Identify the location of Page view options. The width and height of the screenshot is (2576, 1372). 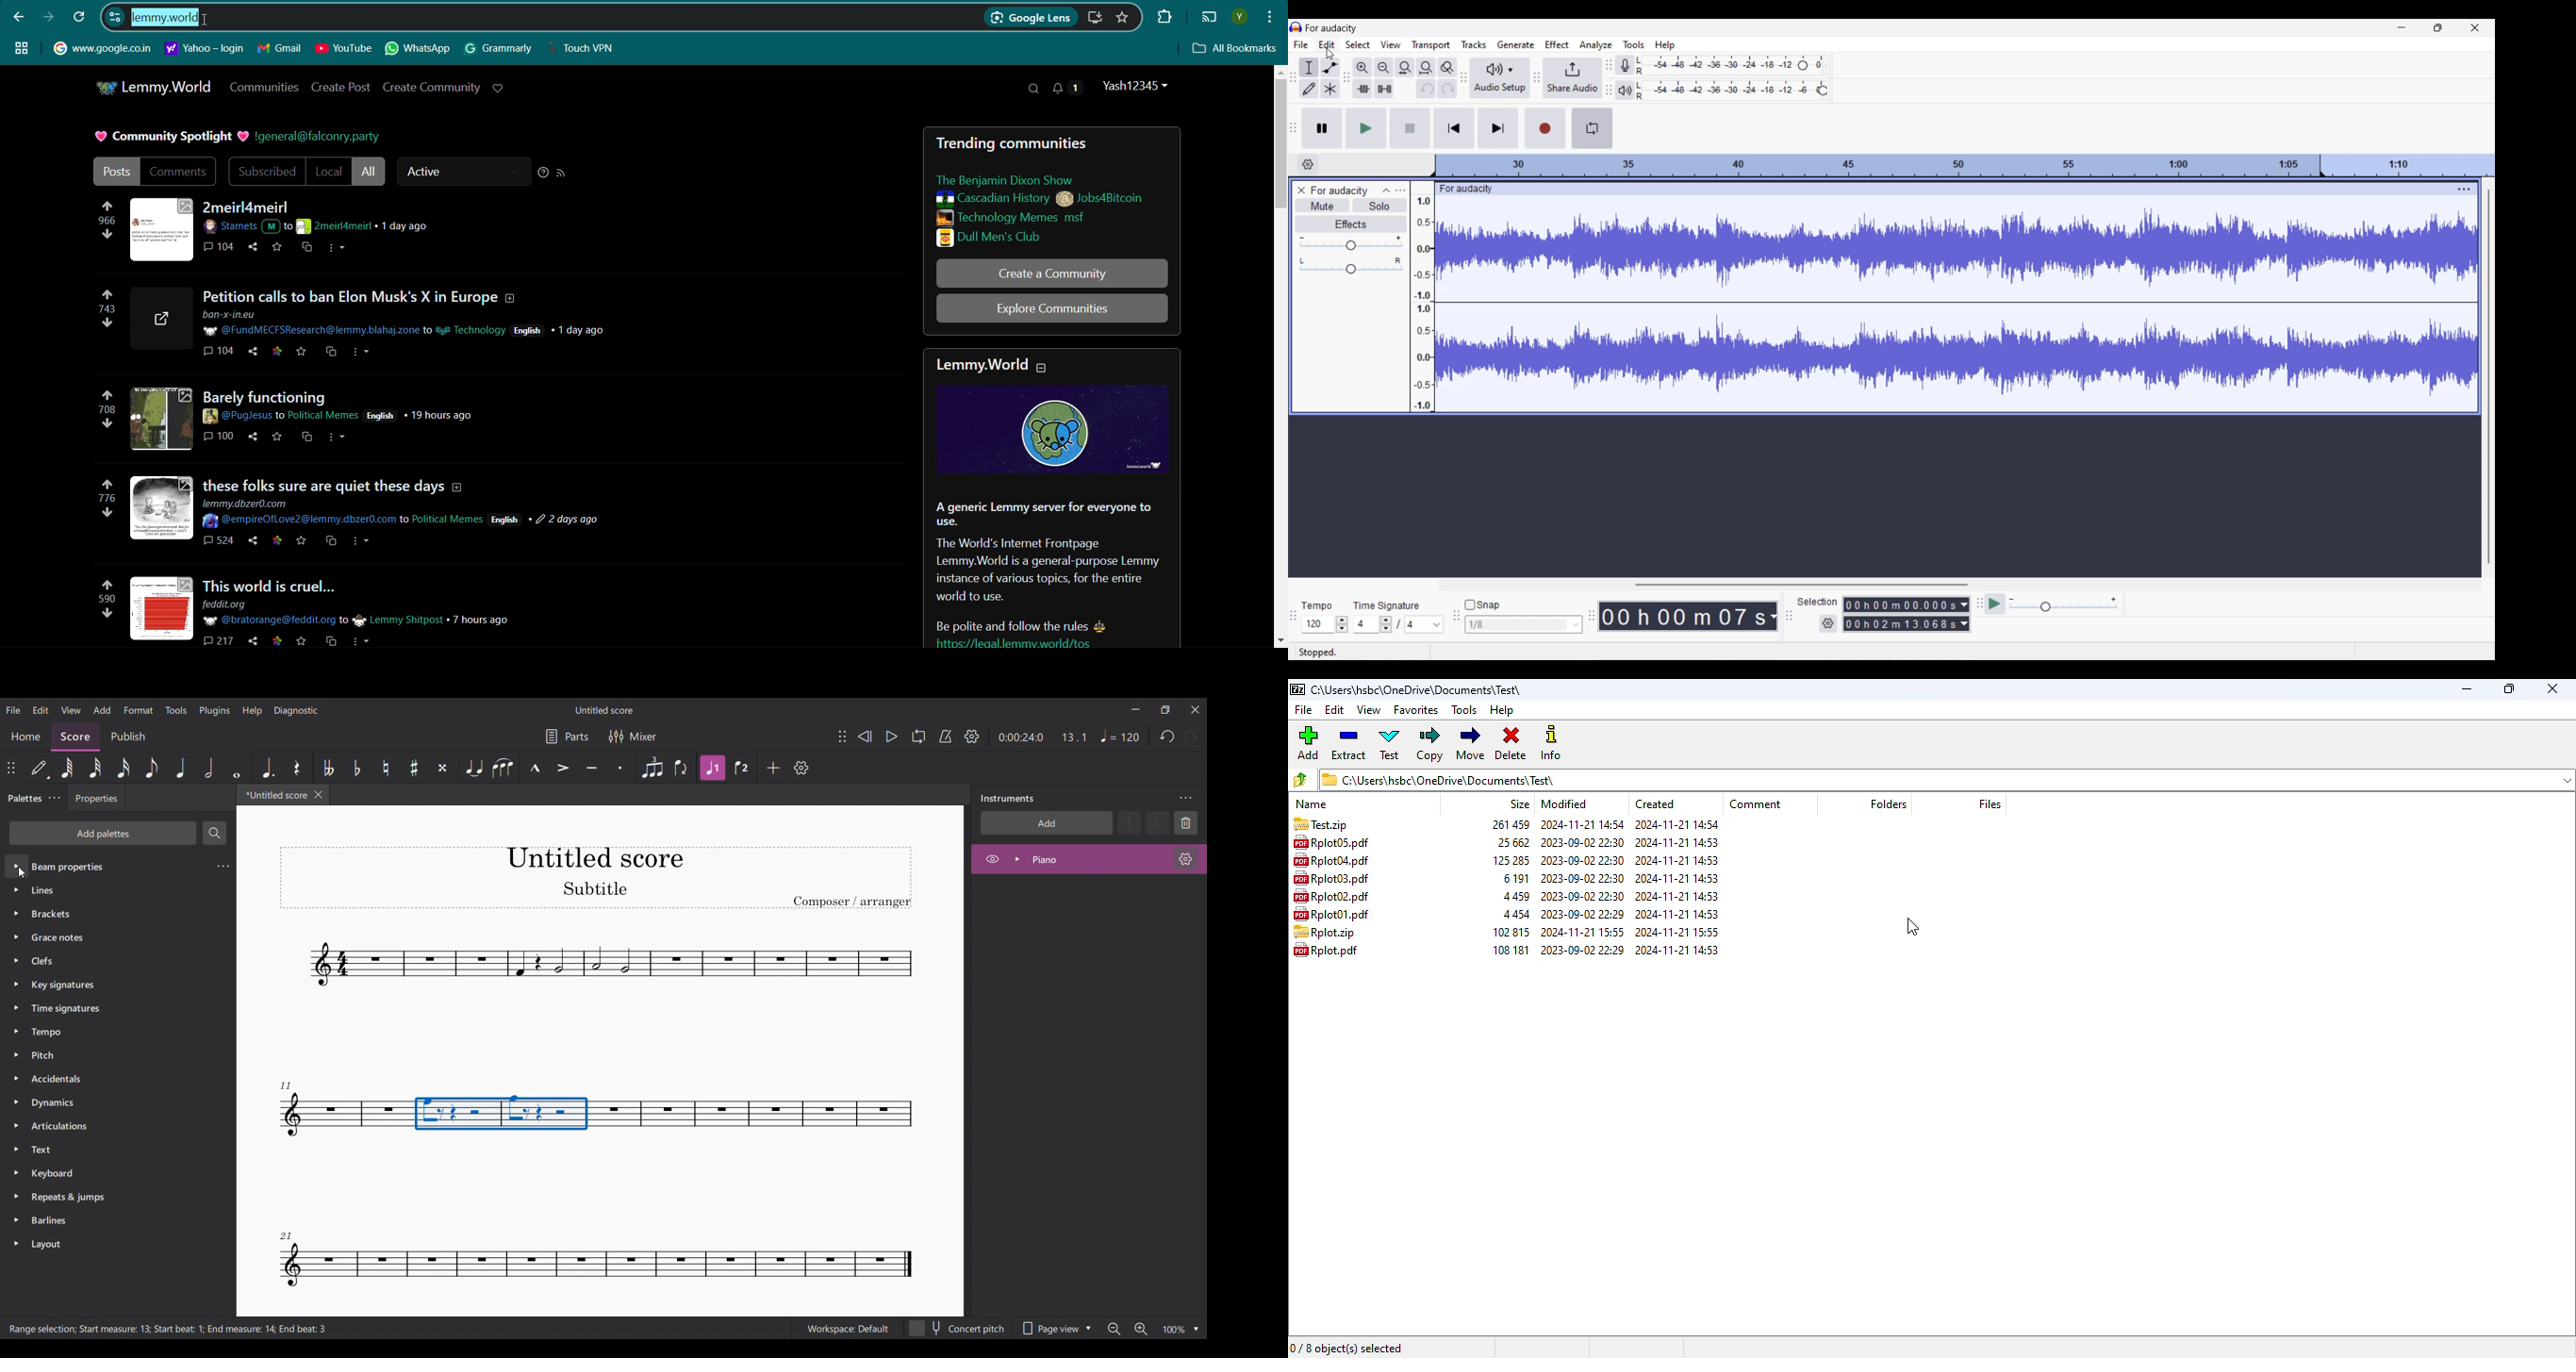
(1057, 1325).